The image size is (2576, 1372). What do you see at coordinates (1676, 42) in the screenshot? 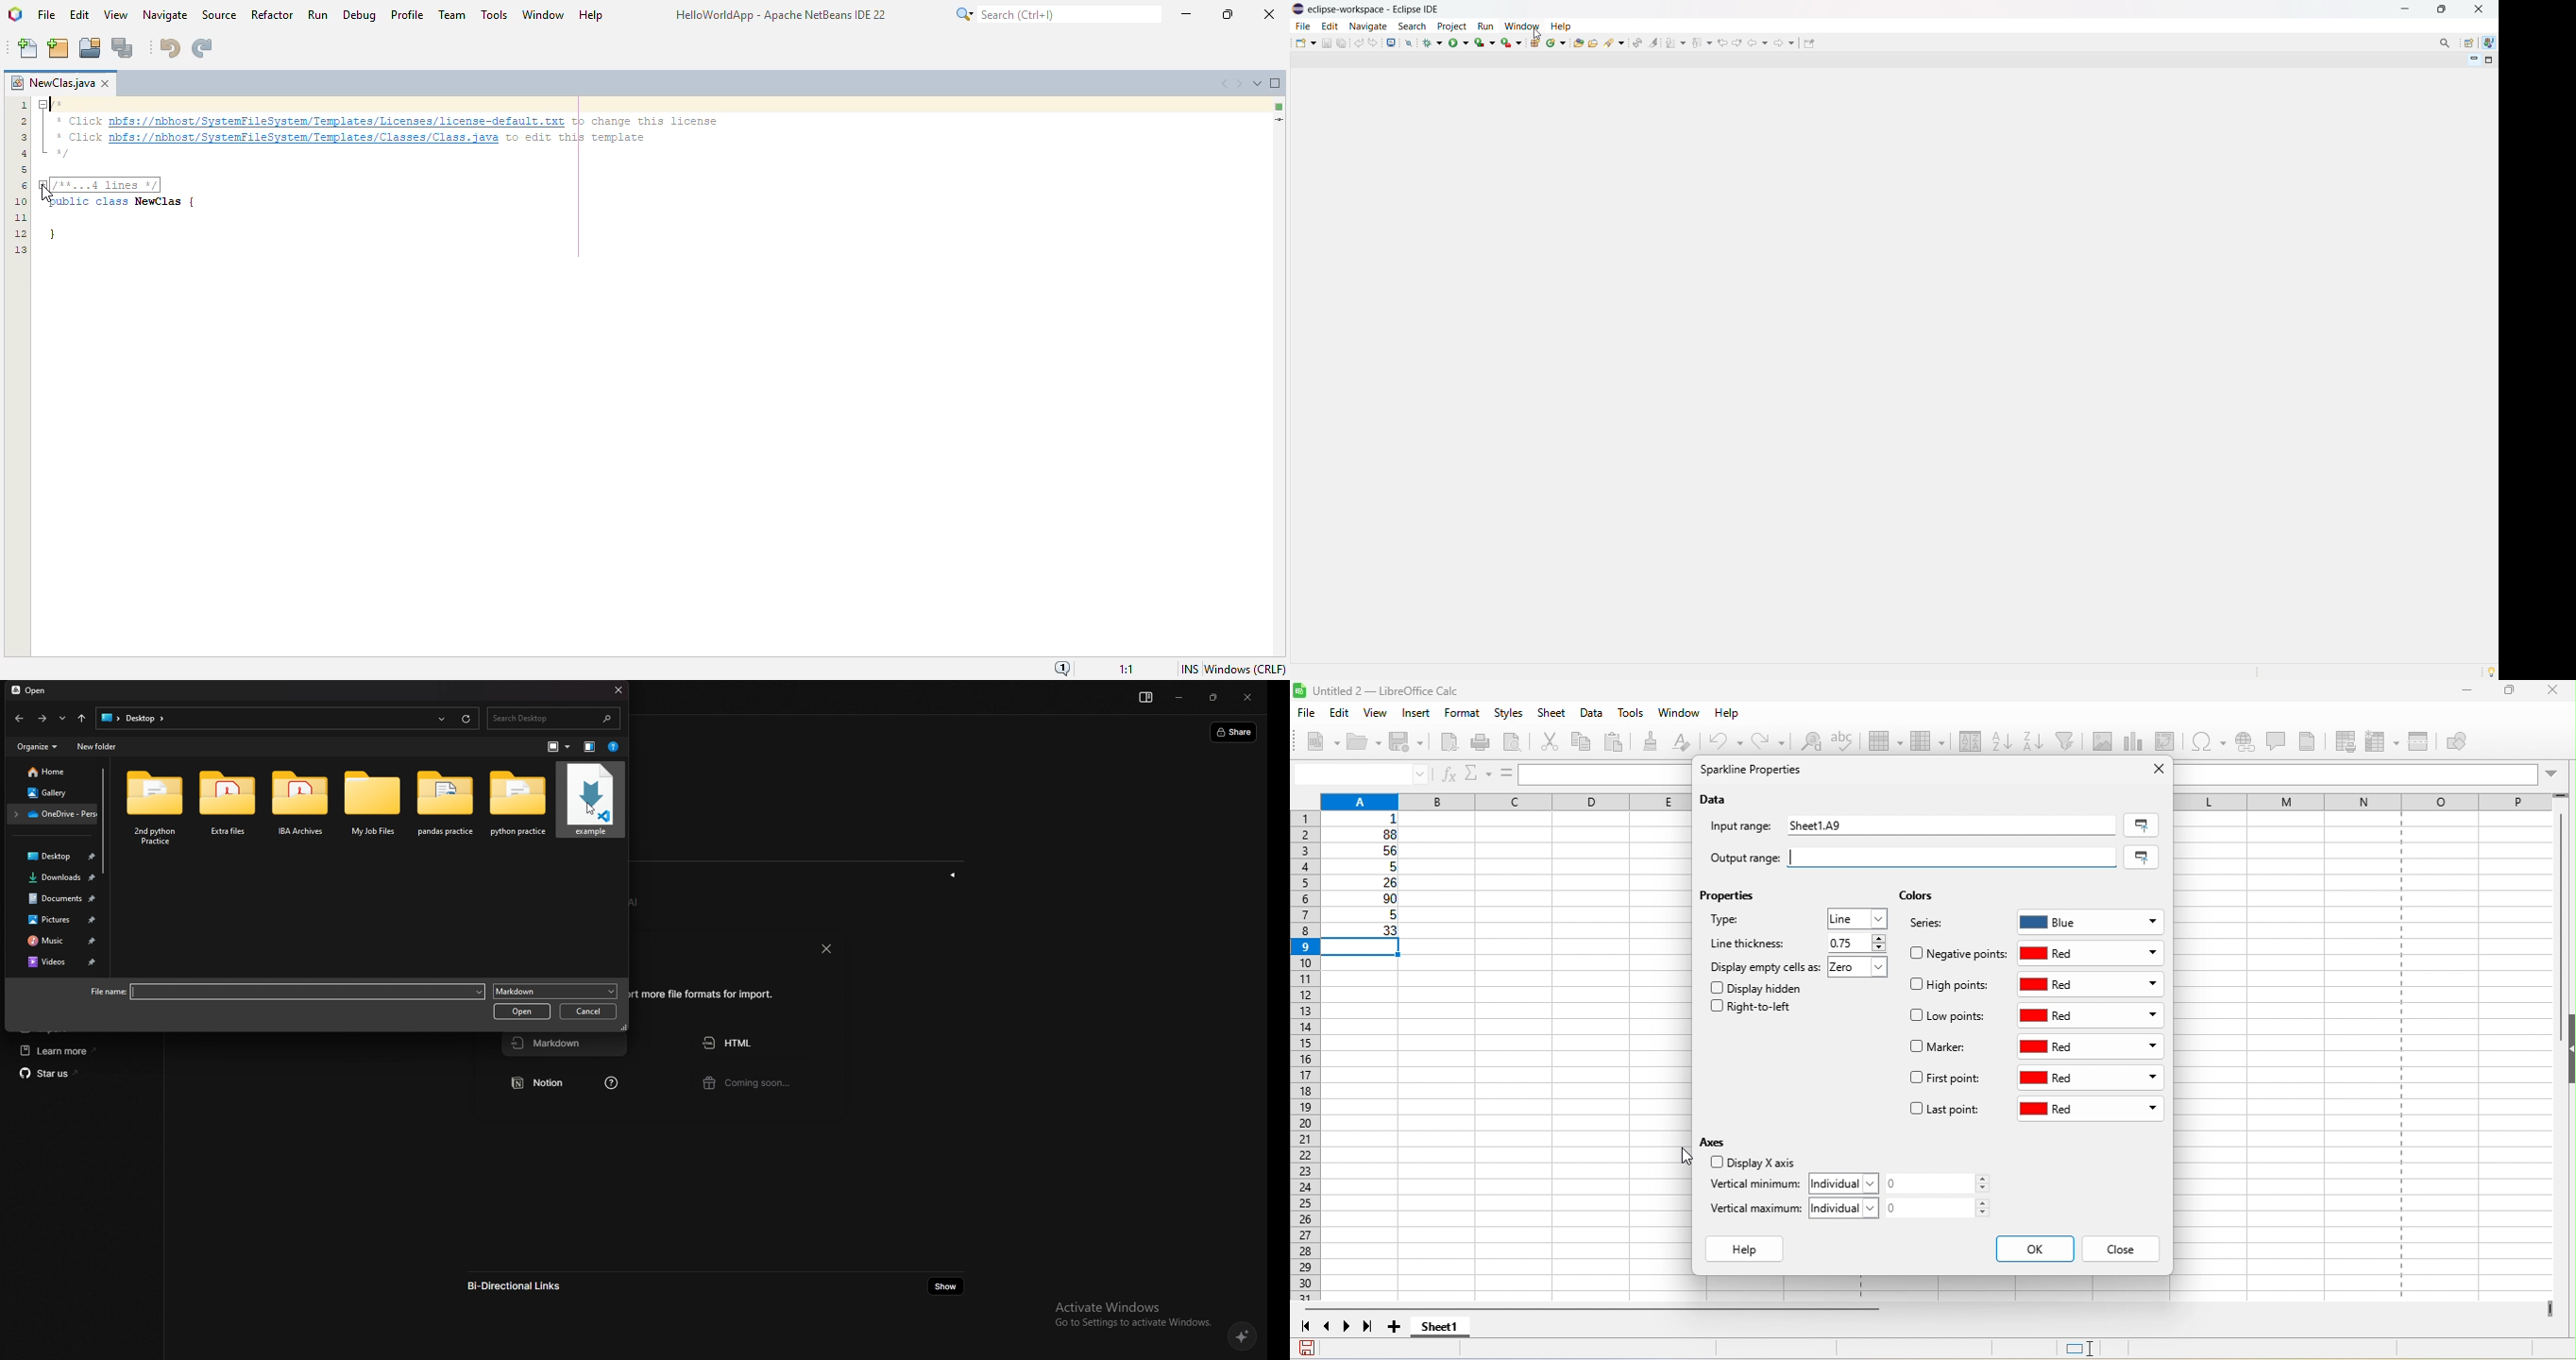
I see `next annotation` at bounding box center [1676, 42].